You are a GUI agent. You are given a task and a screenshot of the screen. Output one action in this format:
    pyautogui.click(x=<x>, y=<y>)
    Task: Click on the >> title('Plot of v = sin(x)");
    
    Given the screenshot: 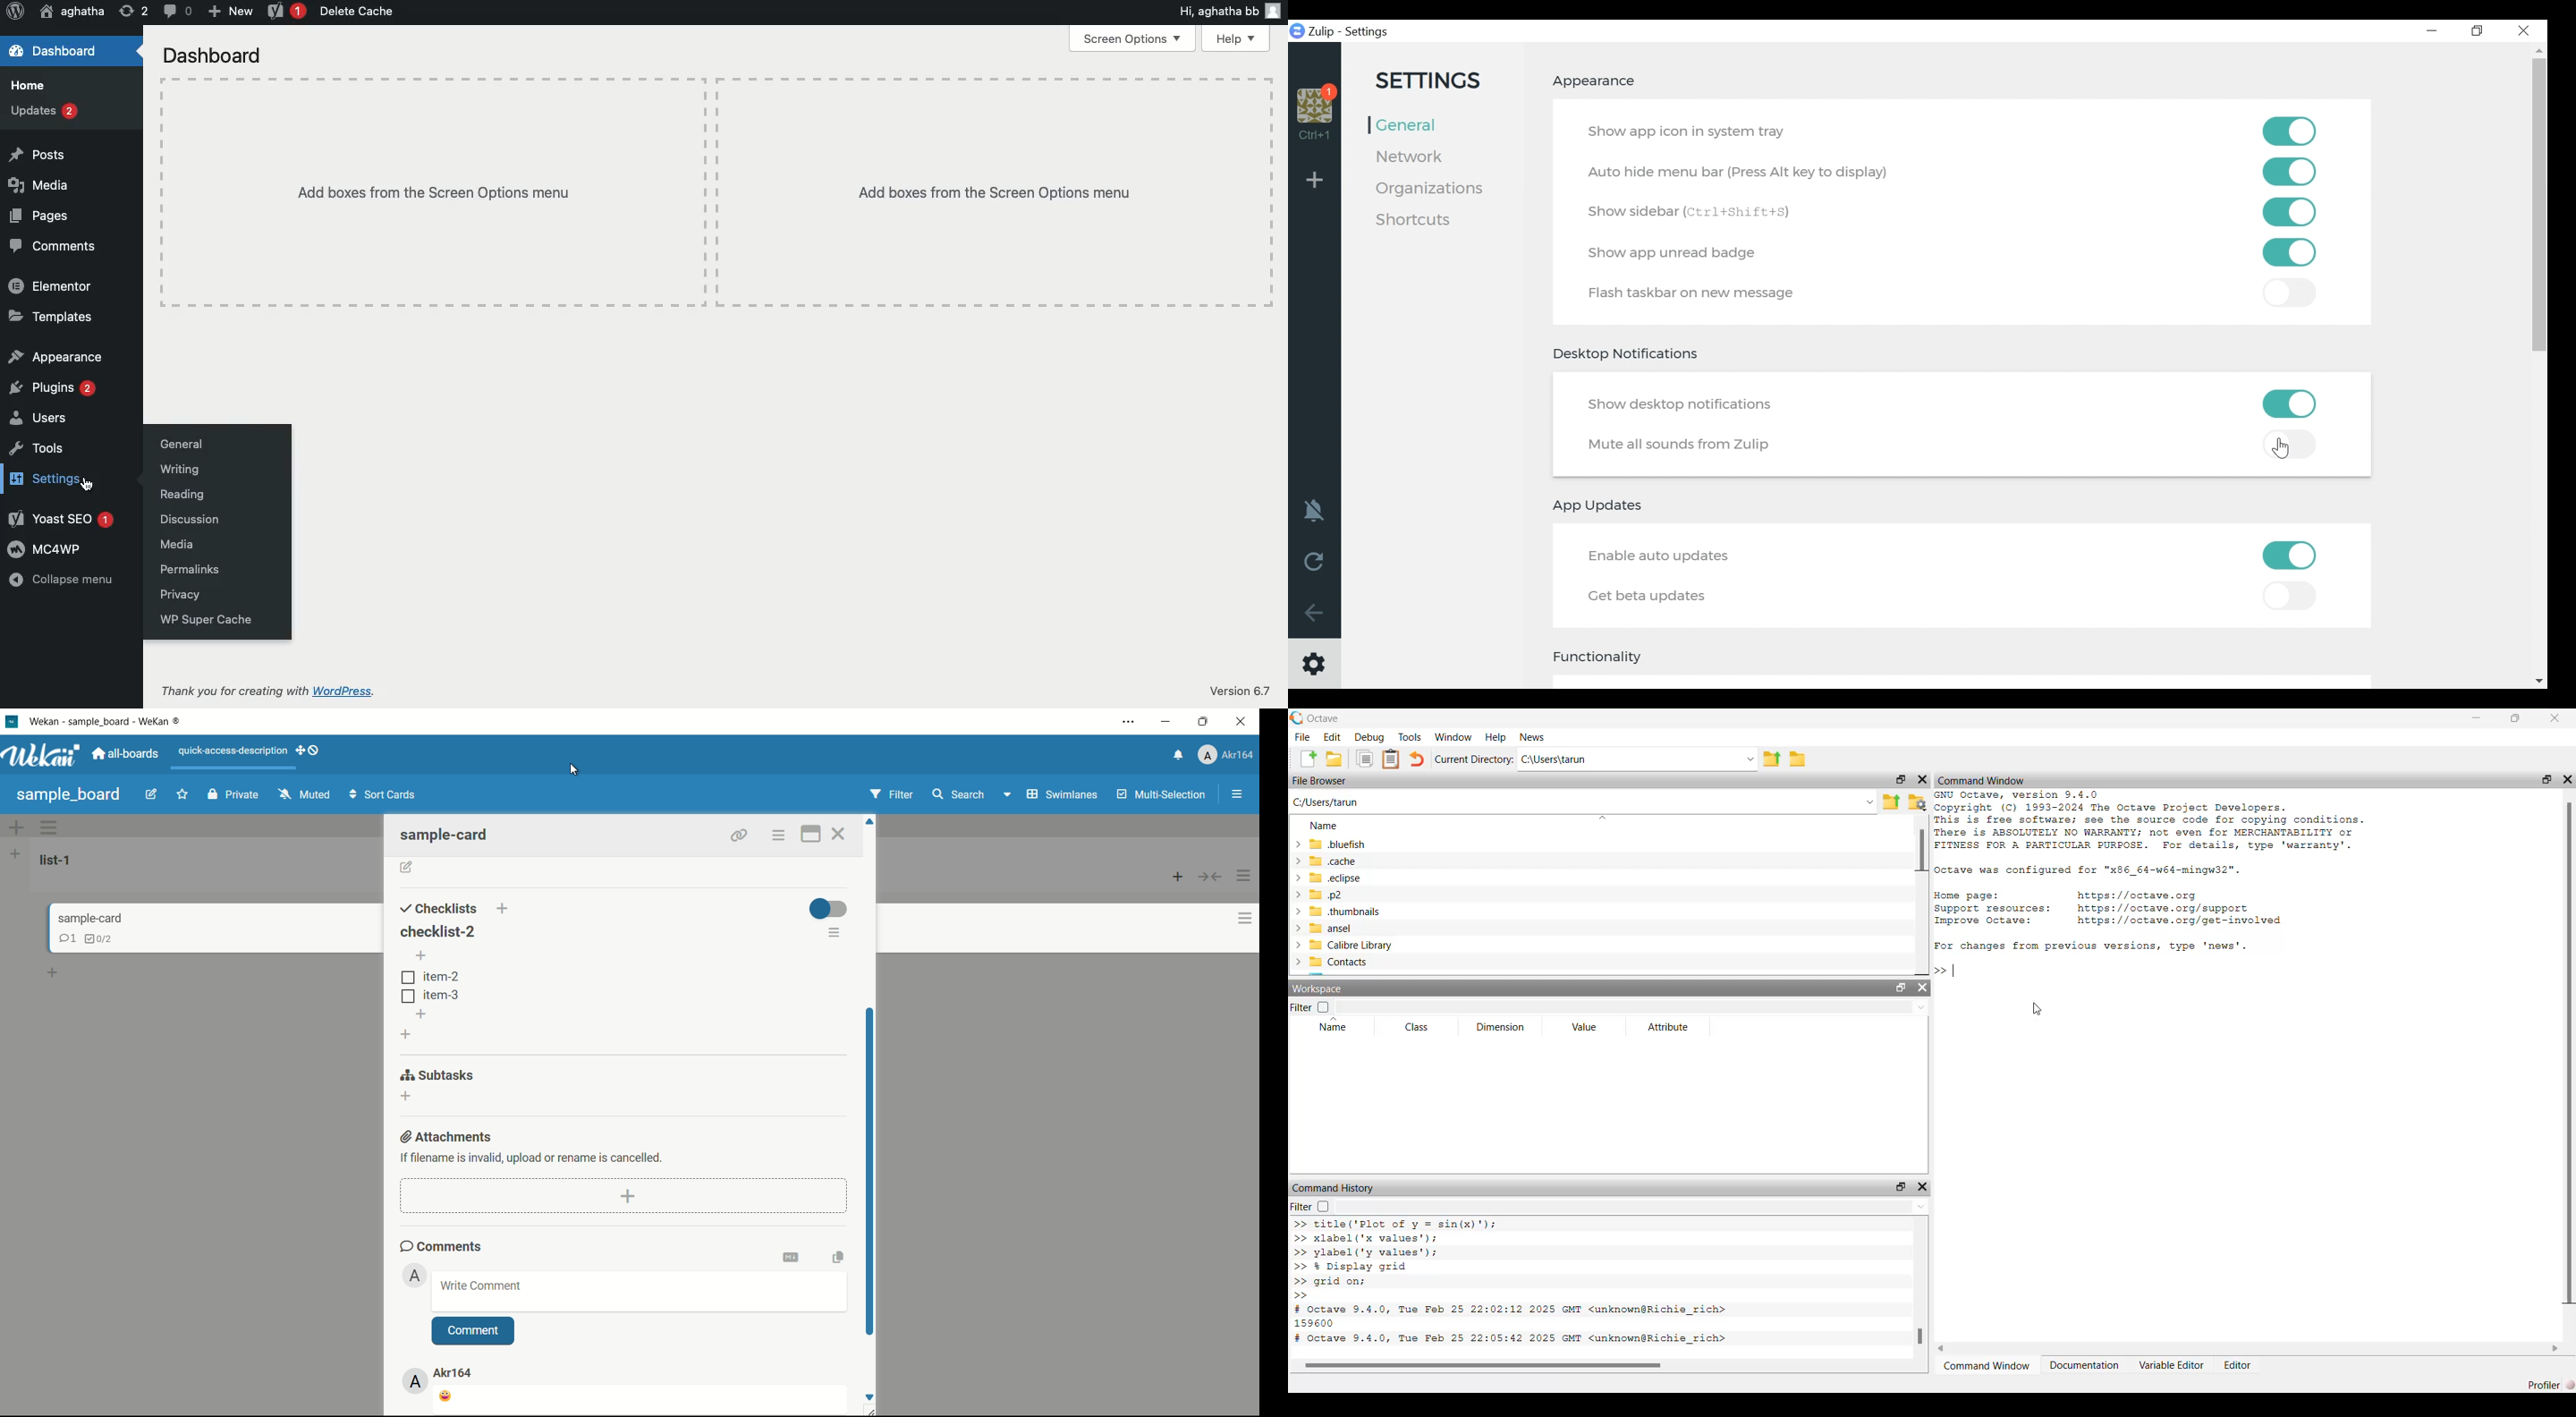 What is the action you would take?
    pyautogui.click(x=1396, y=1223)
    